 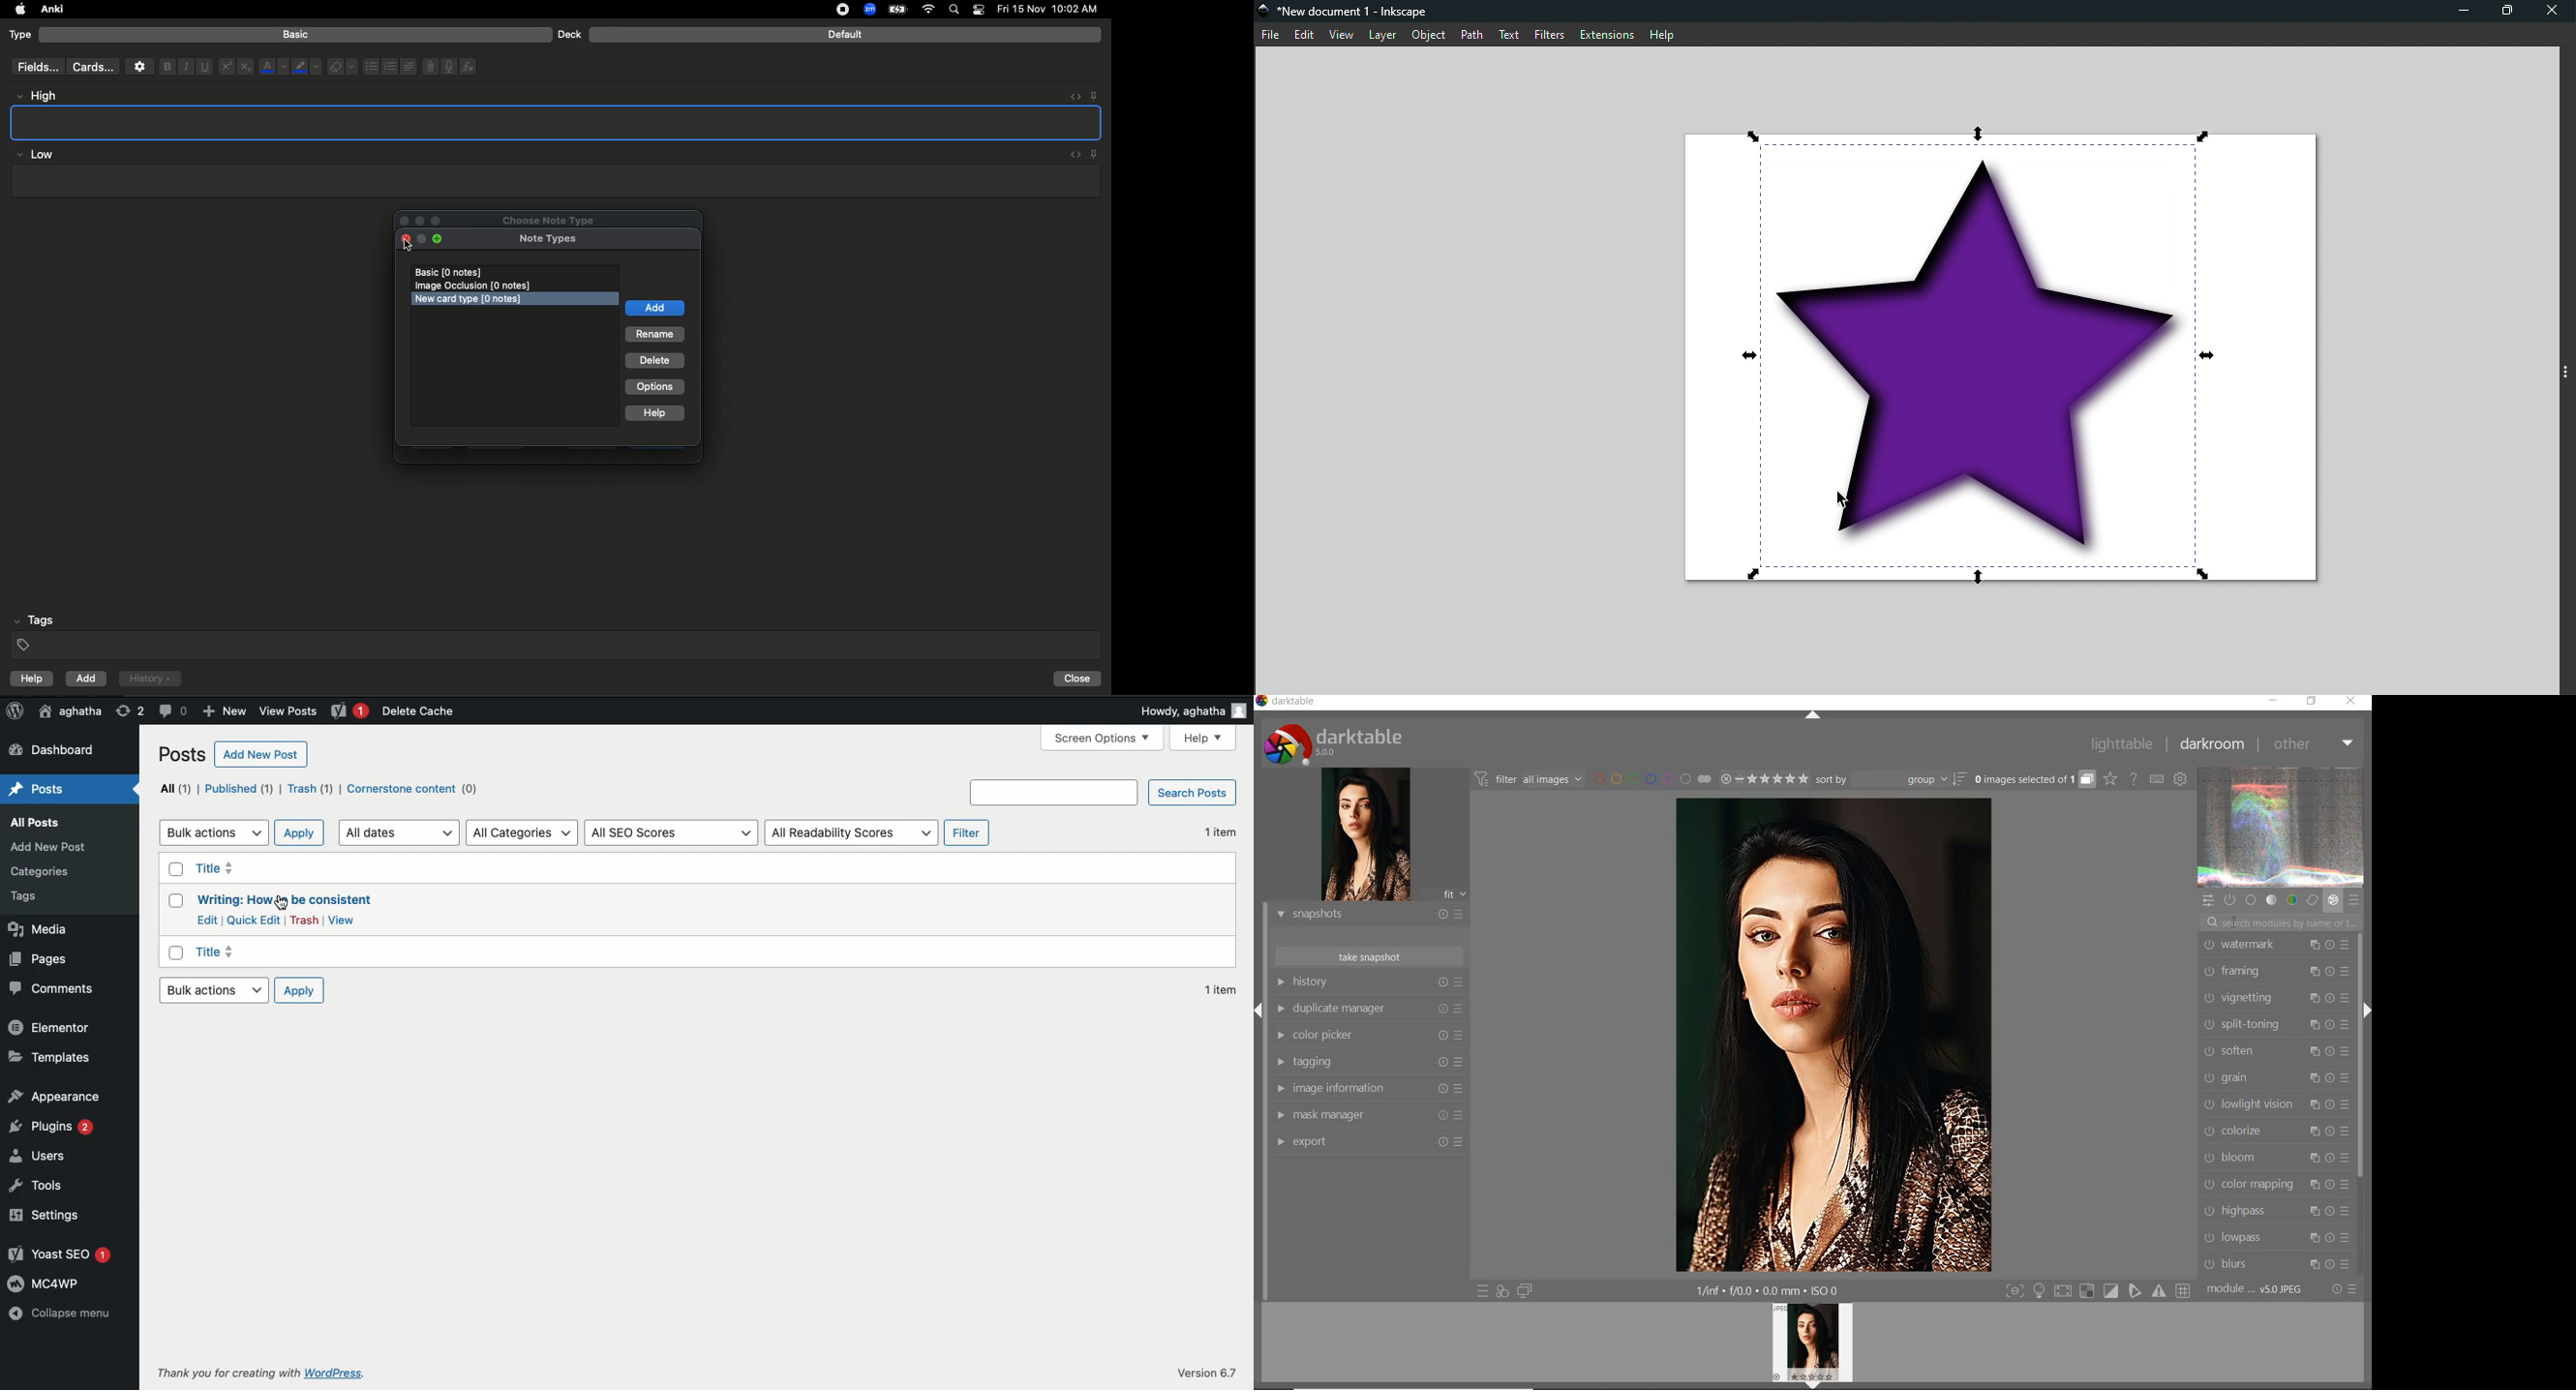 What do you see at coordinates (2282, 827) in the screenshot?
I see `waveform` at bounding box center [2282, 827].